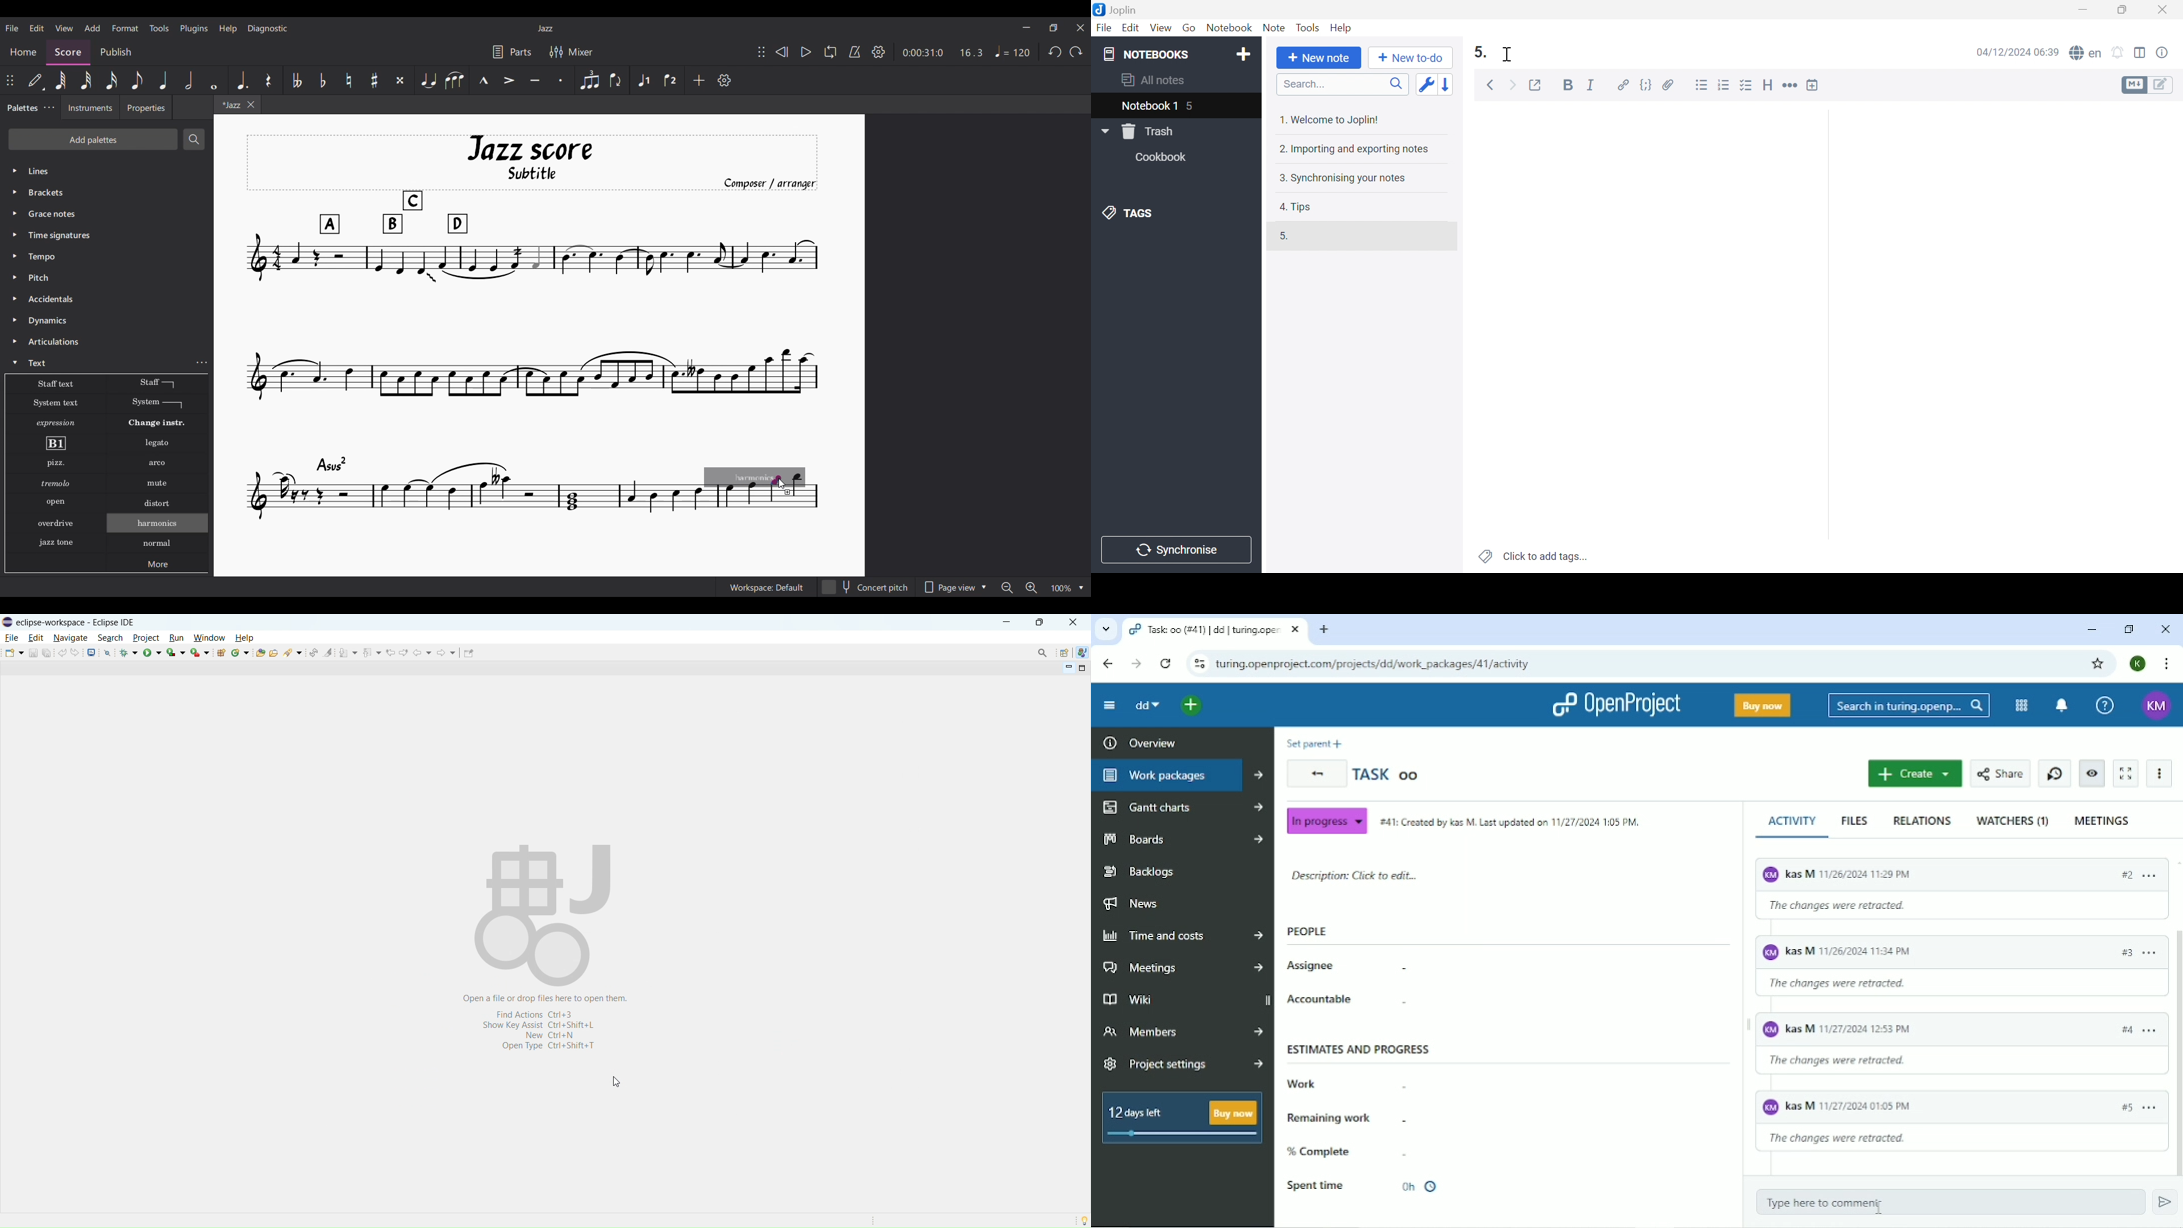 The height and width of the screenshot is (1232, 2184). Describe the element at coordinates (1148, 107) in the screenshot. I see `Notebook 1` at that location.